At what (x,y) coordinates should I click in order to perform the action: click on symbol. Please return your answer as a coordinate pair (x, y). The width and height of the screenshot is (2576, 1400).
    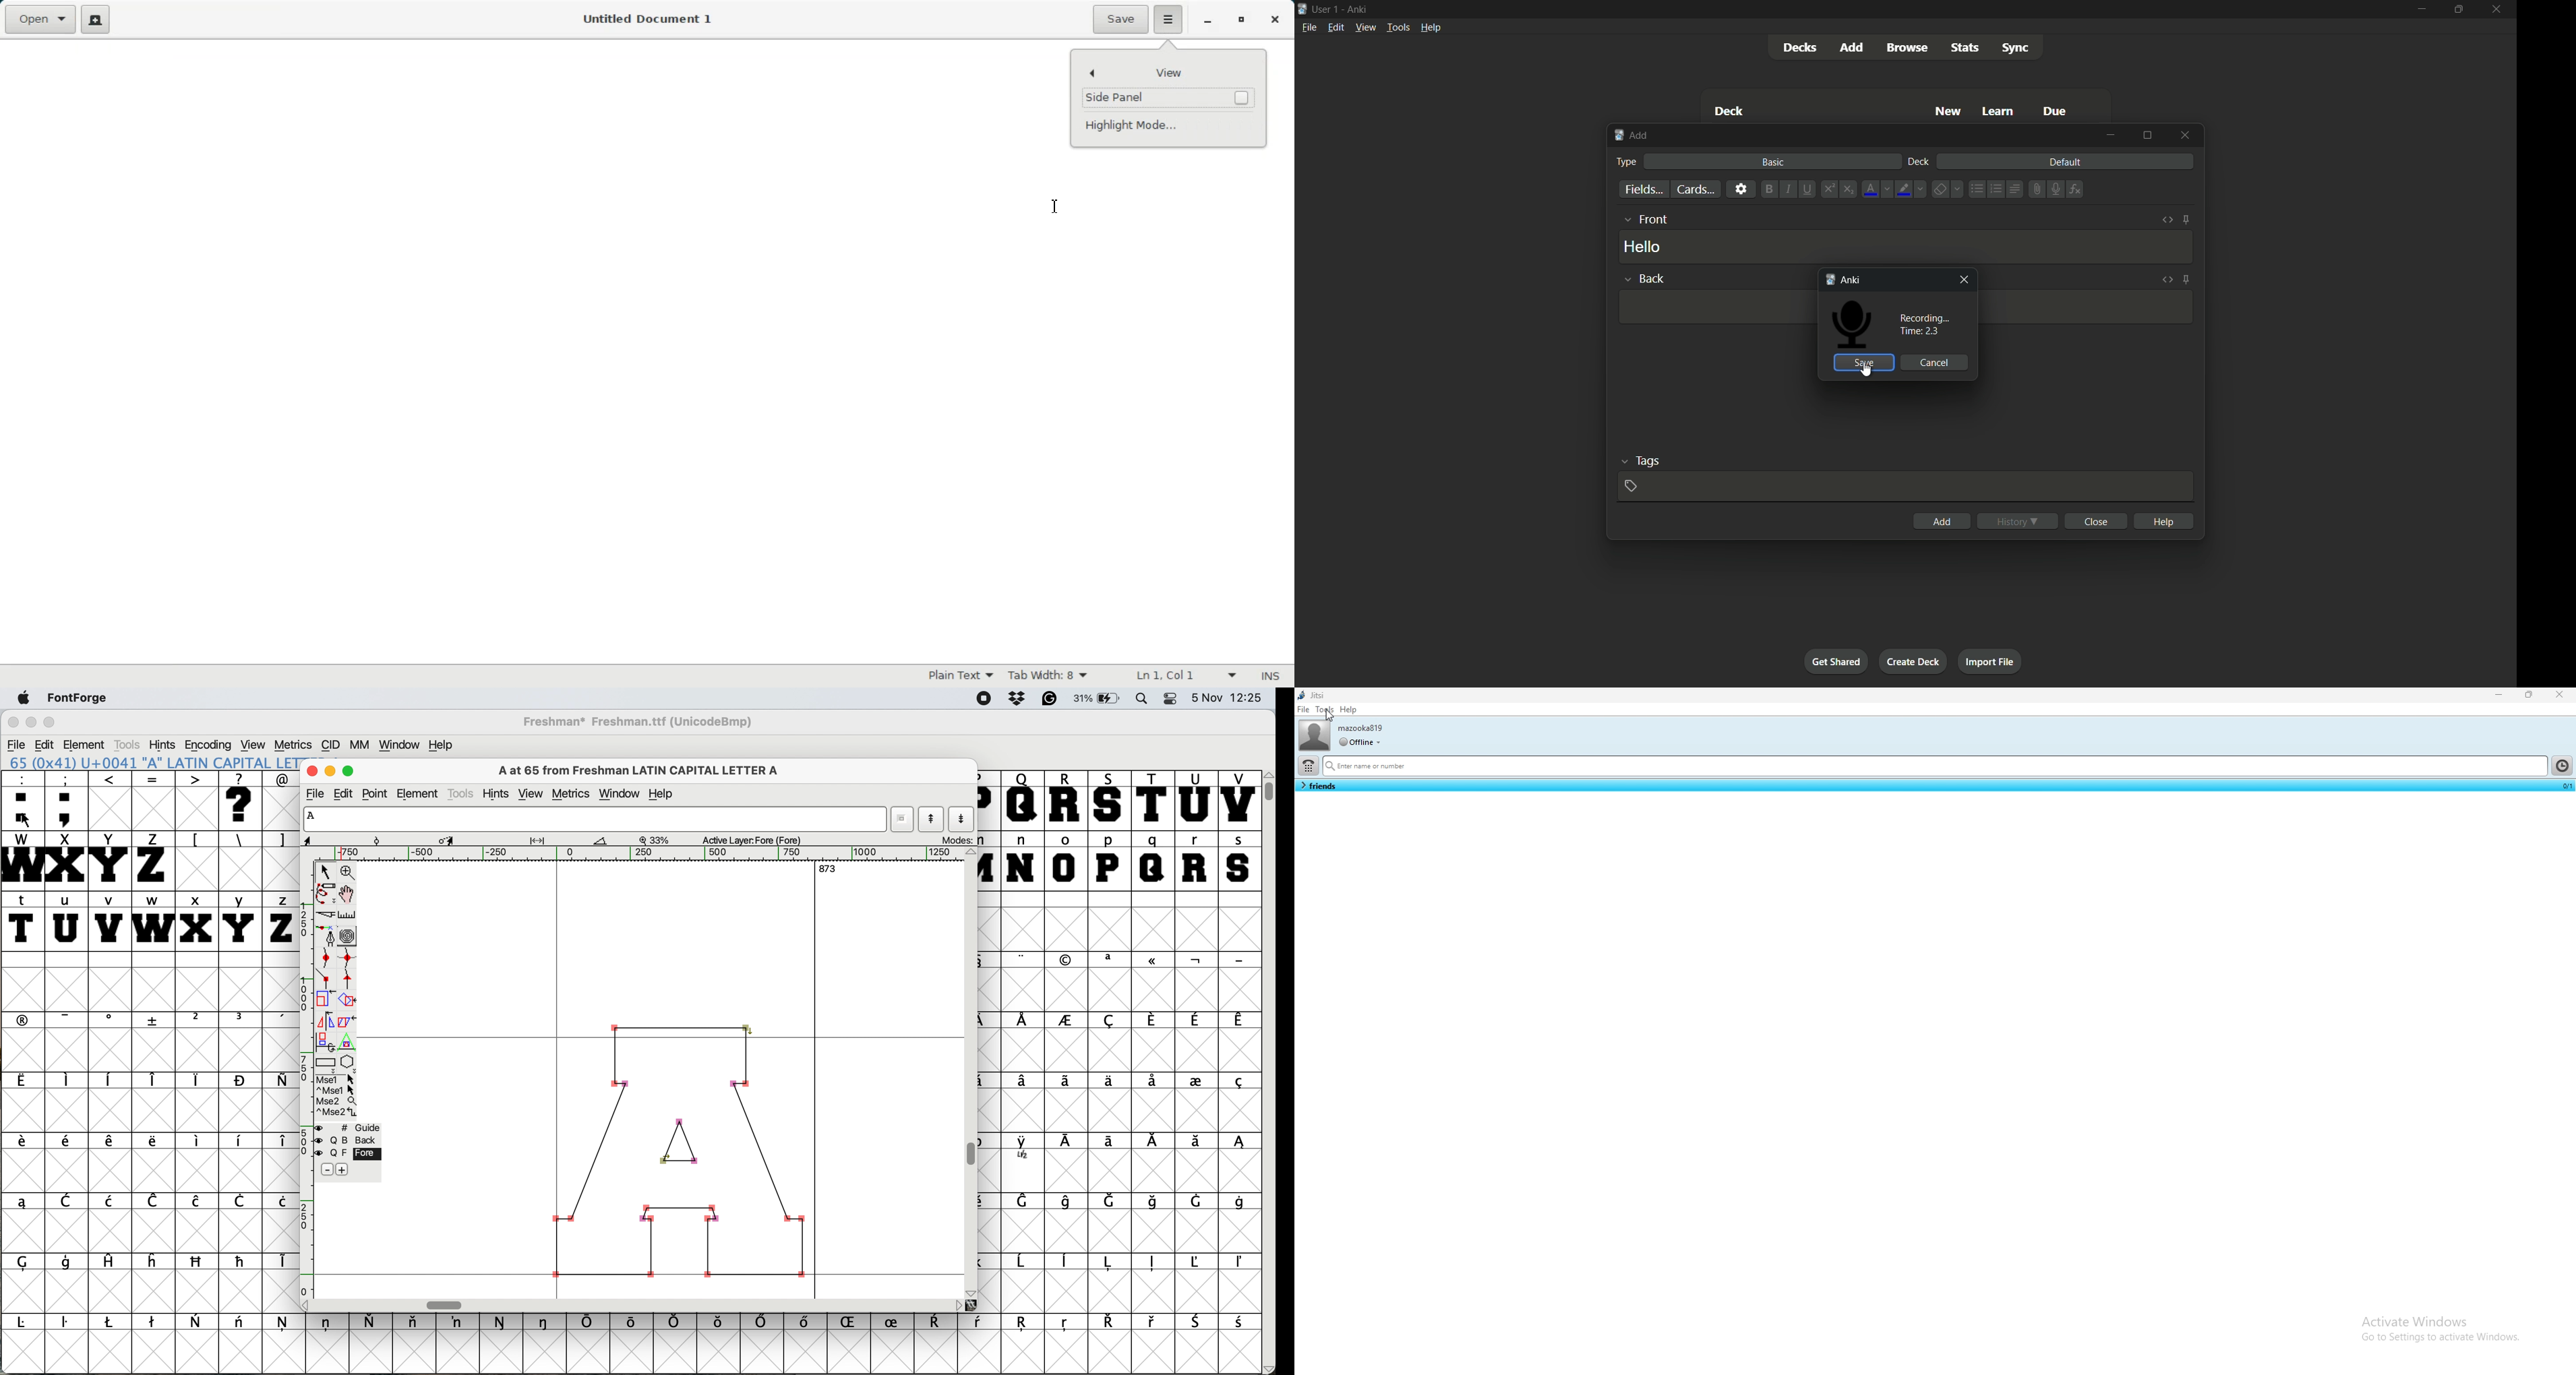
    Looking at the image, I should click on (374, 1320).